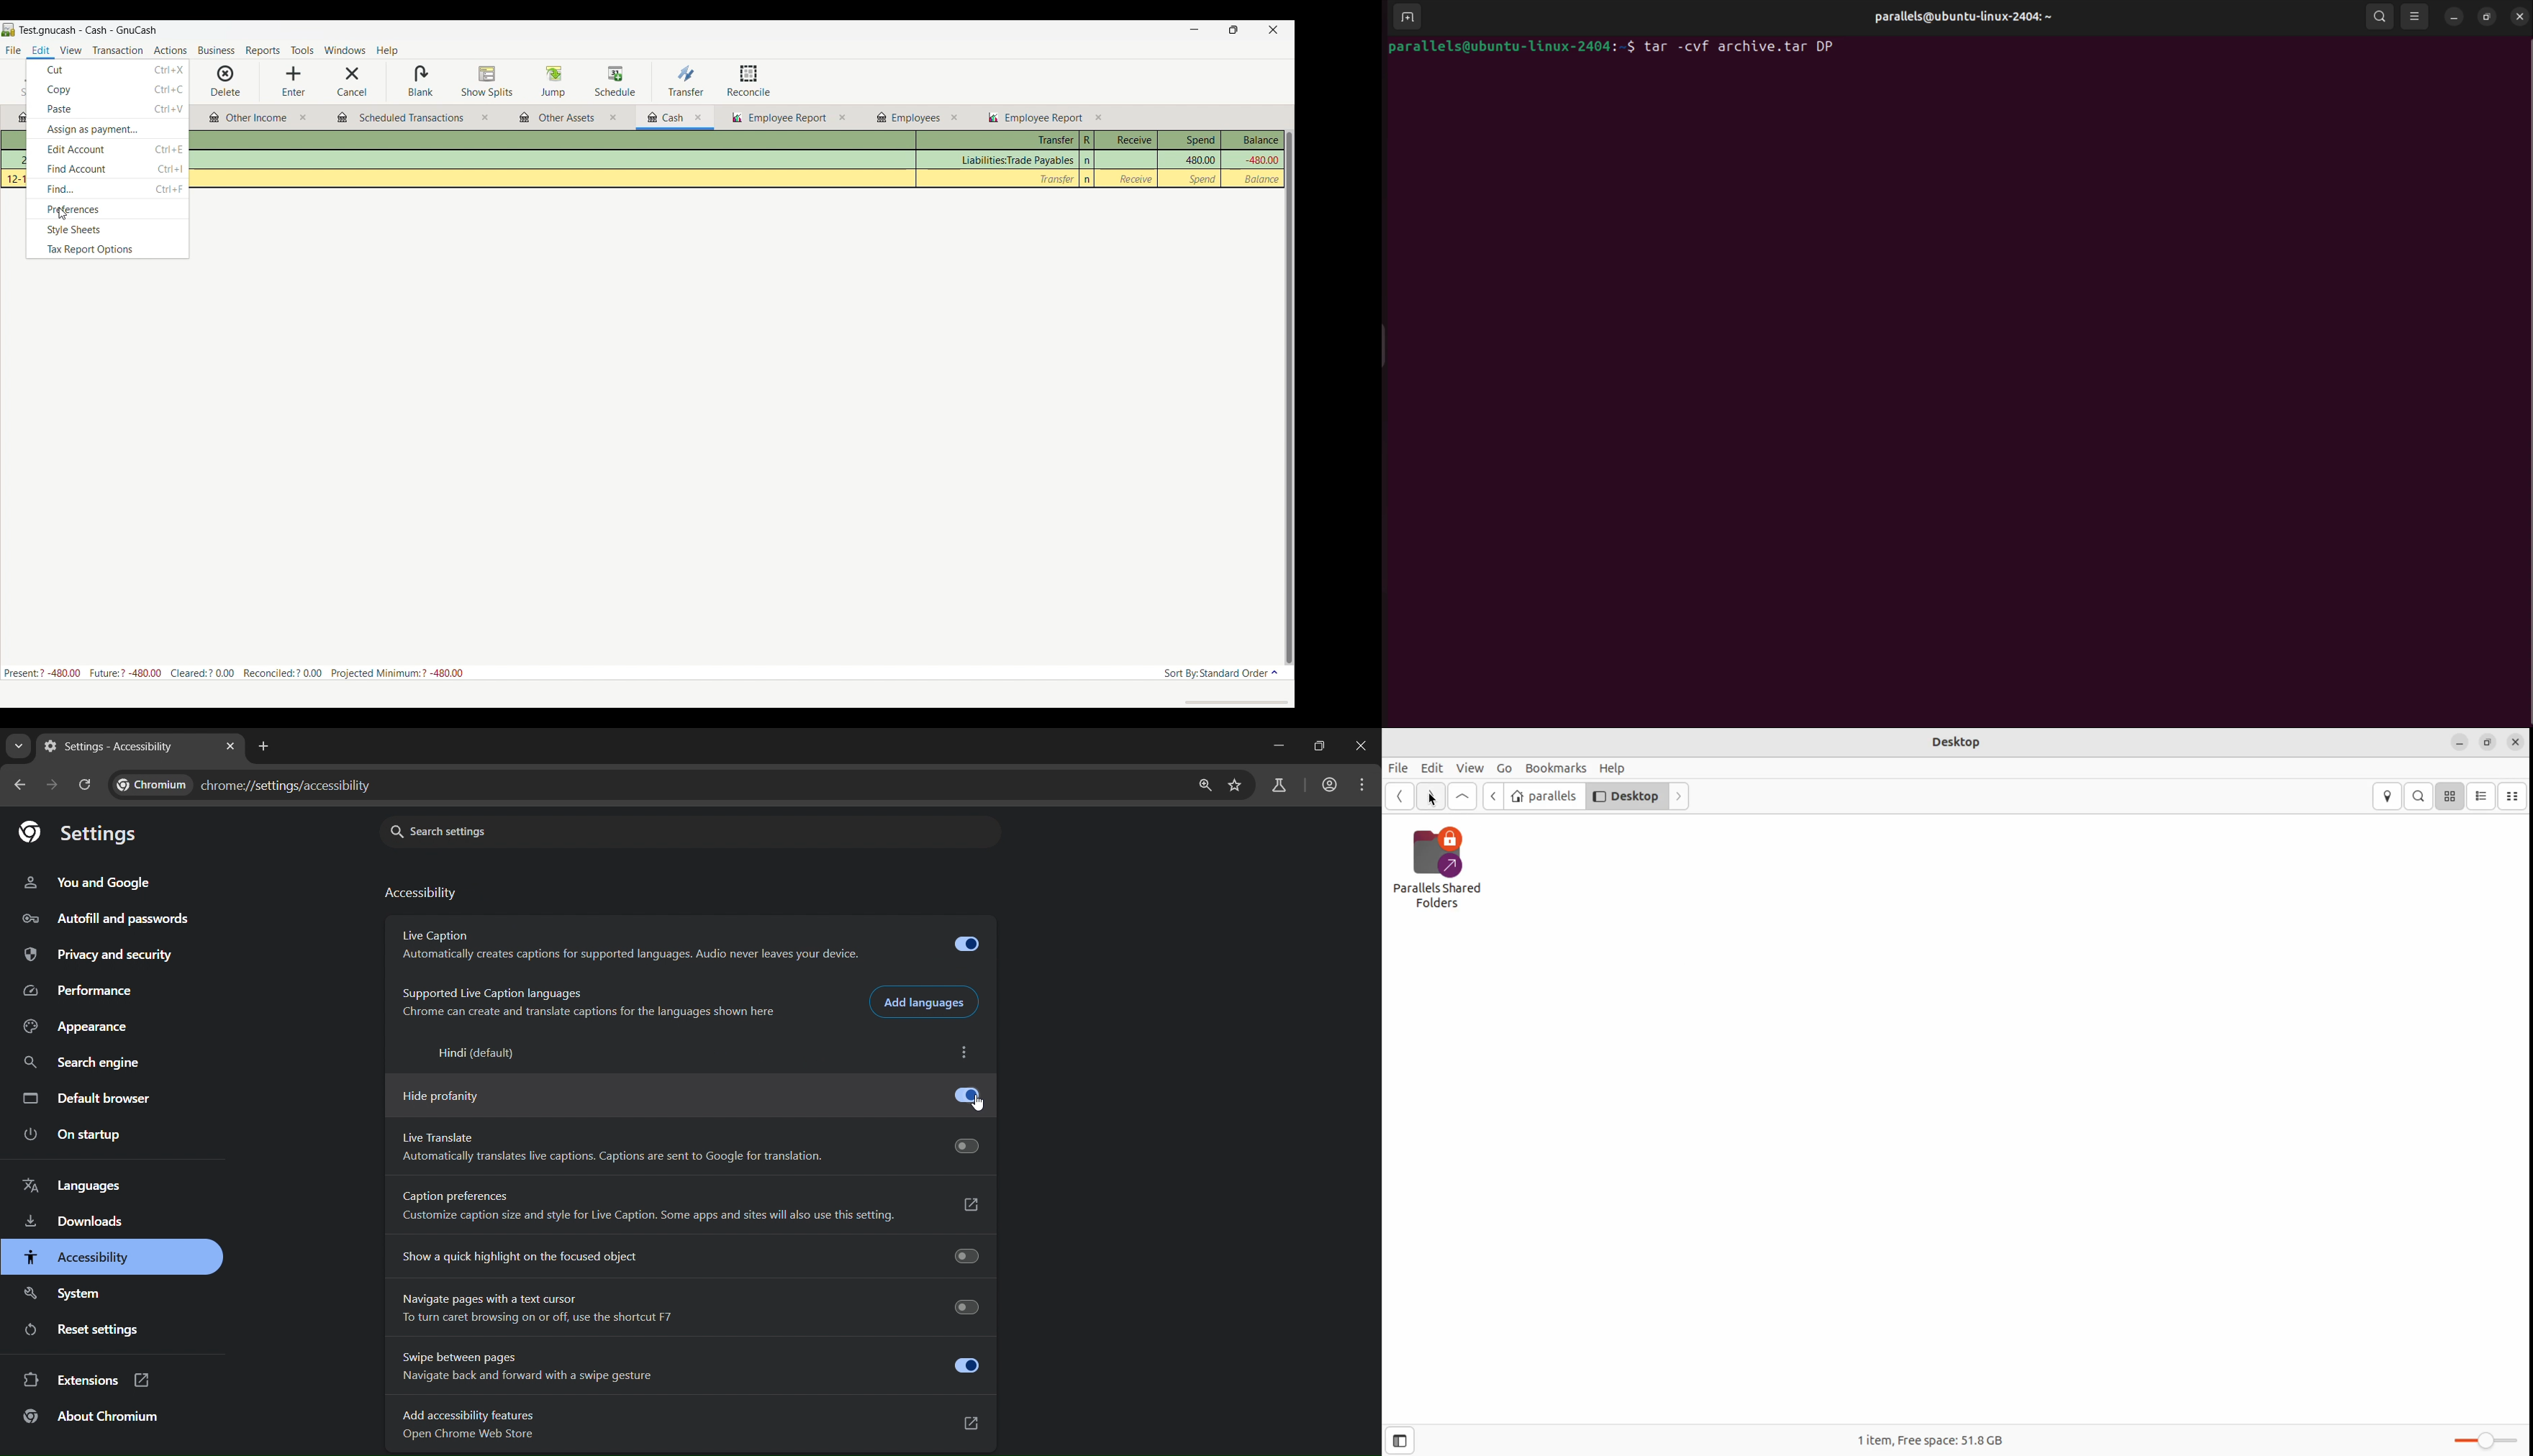 The height and width of the screenshot is (1456, 2548). Describe the element at coordinates (401, 119) in the screenshot. I see `Other budgets and reports` at that location.